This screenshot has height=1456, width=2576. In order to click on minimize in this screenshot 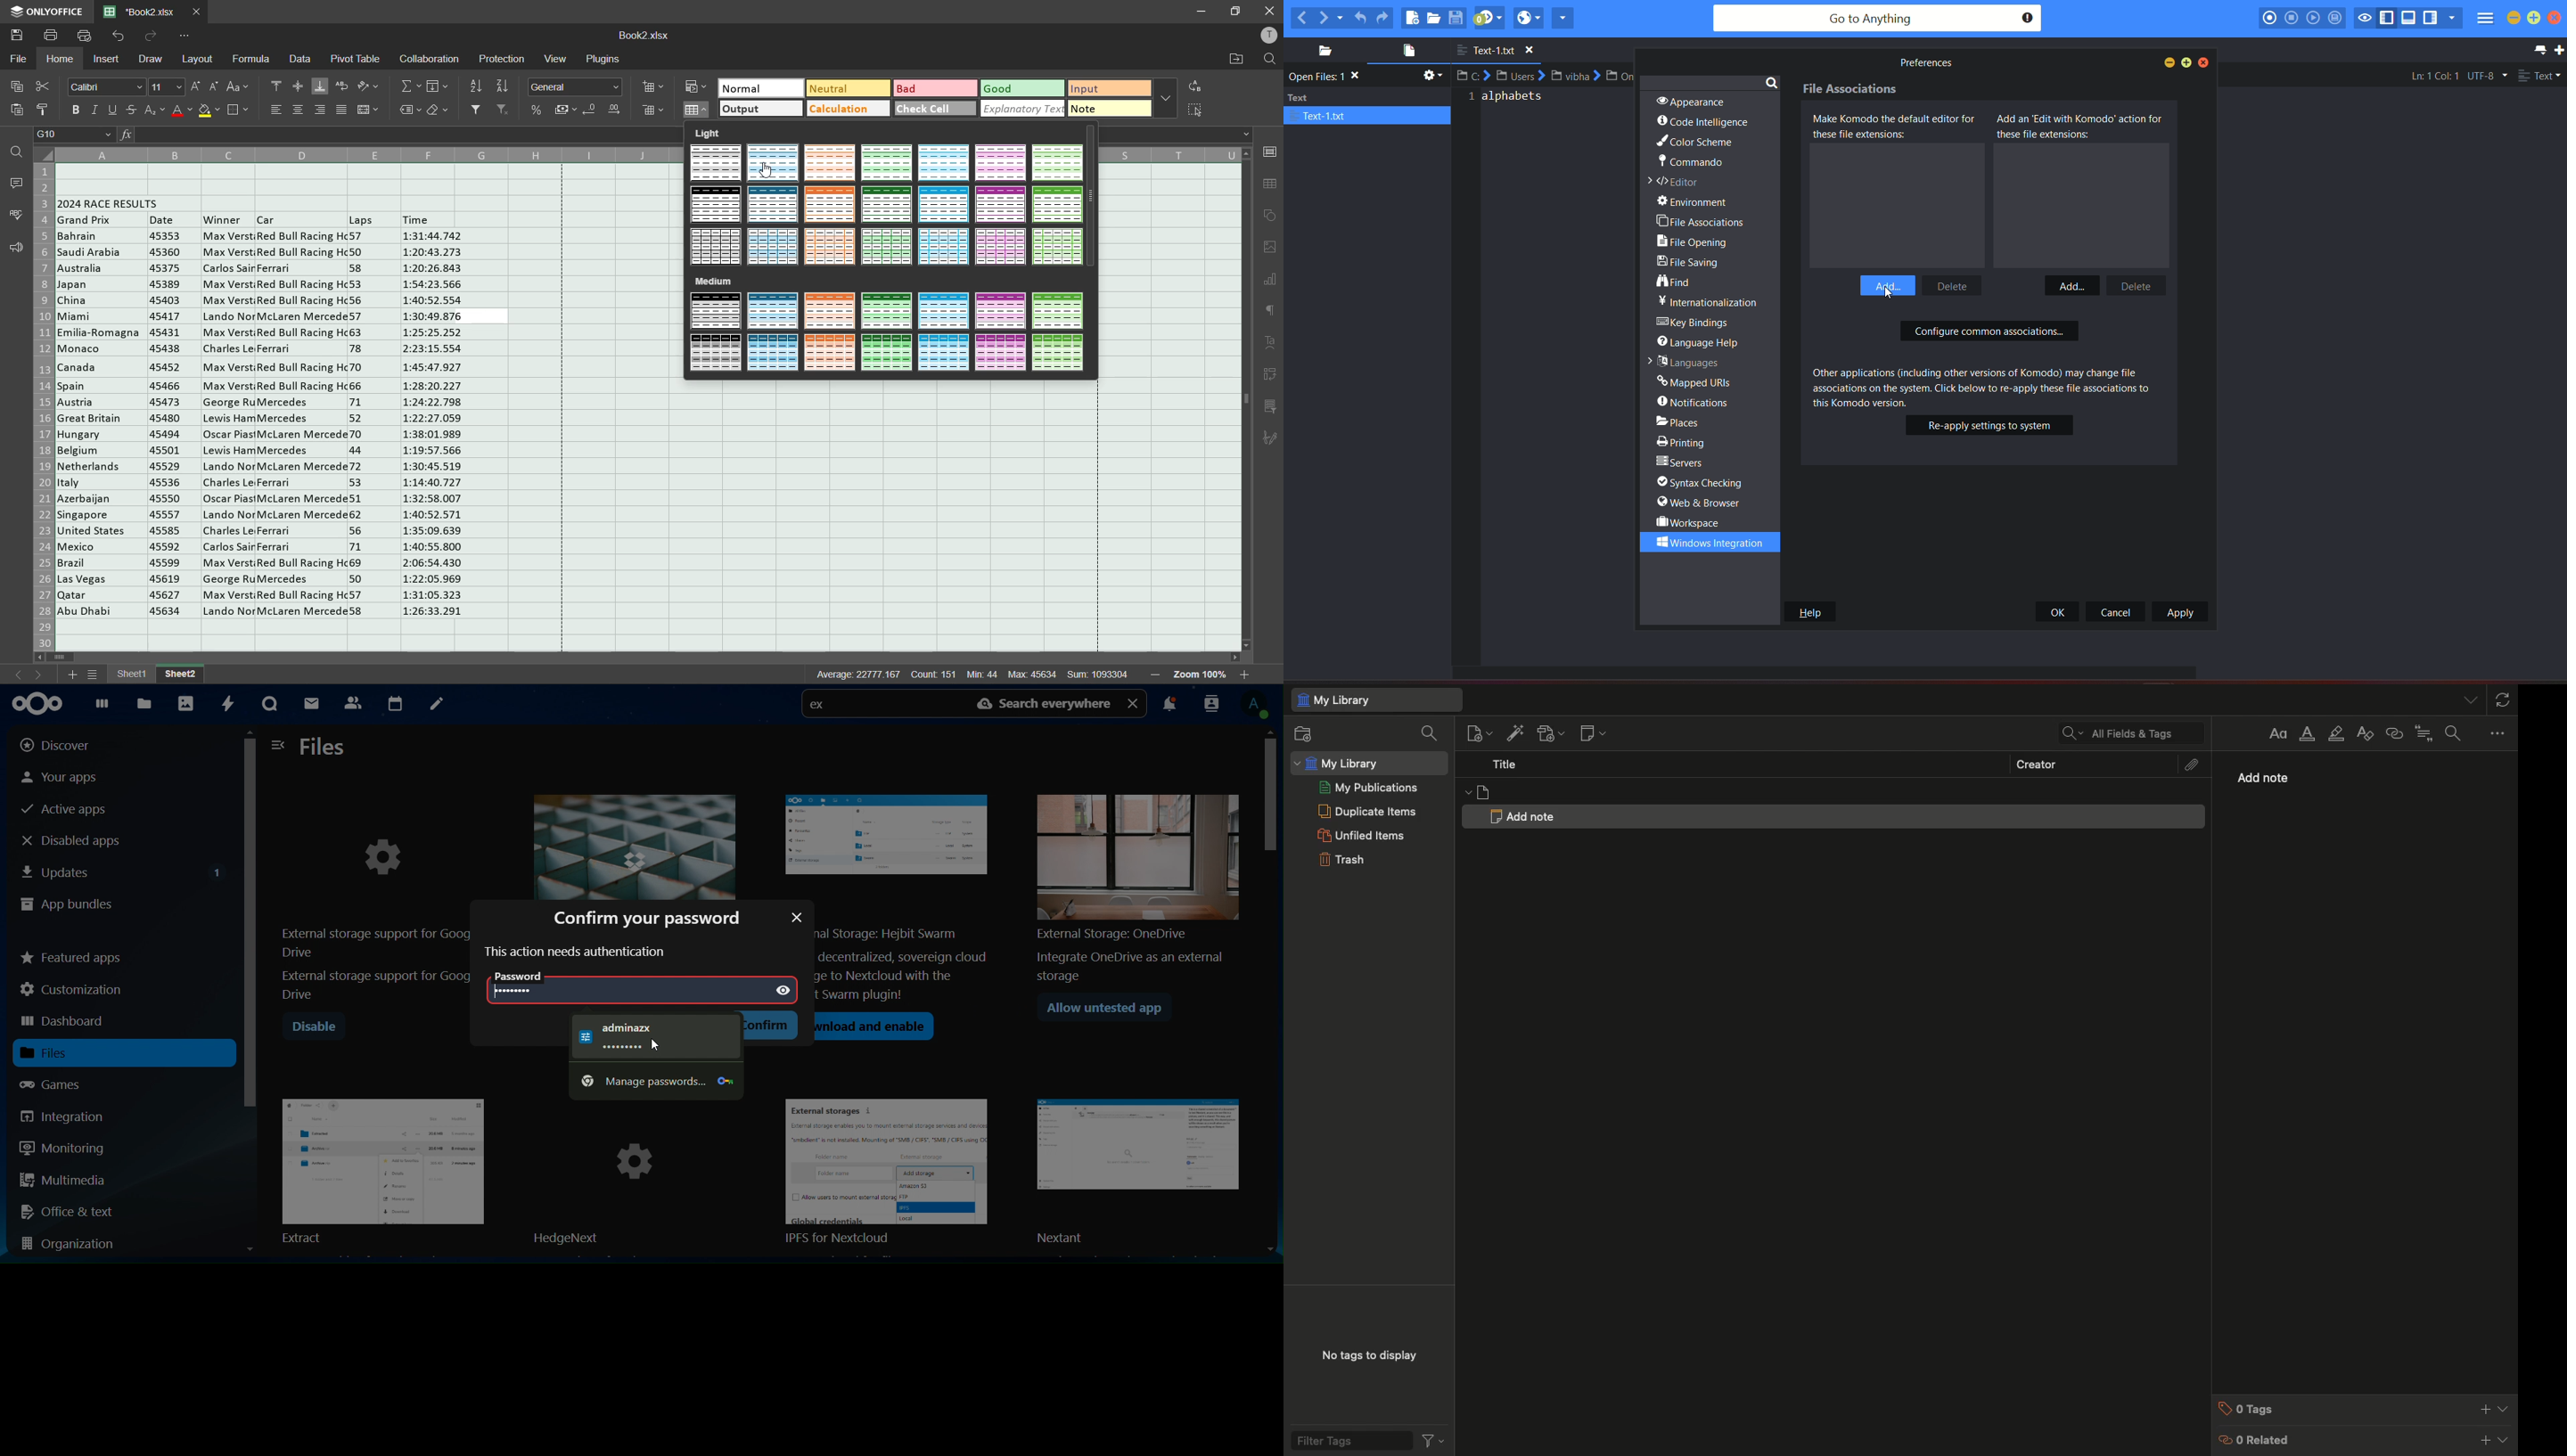, I will do `click(1201, 12)`.